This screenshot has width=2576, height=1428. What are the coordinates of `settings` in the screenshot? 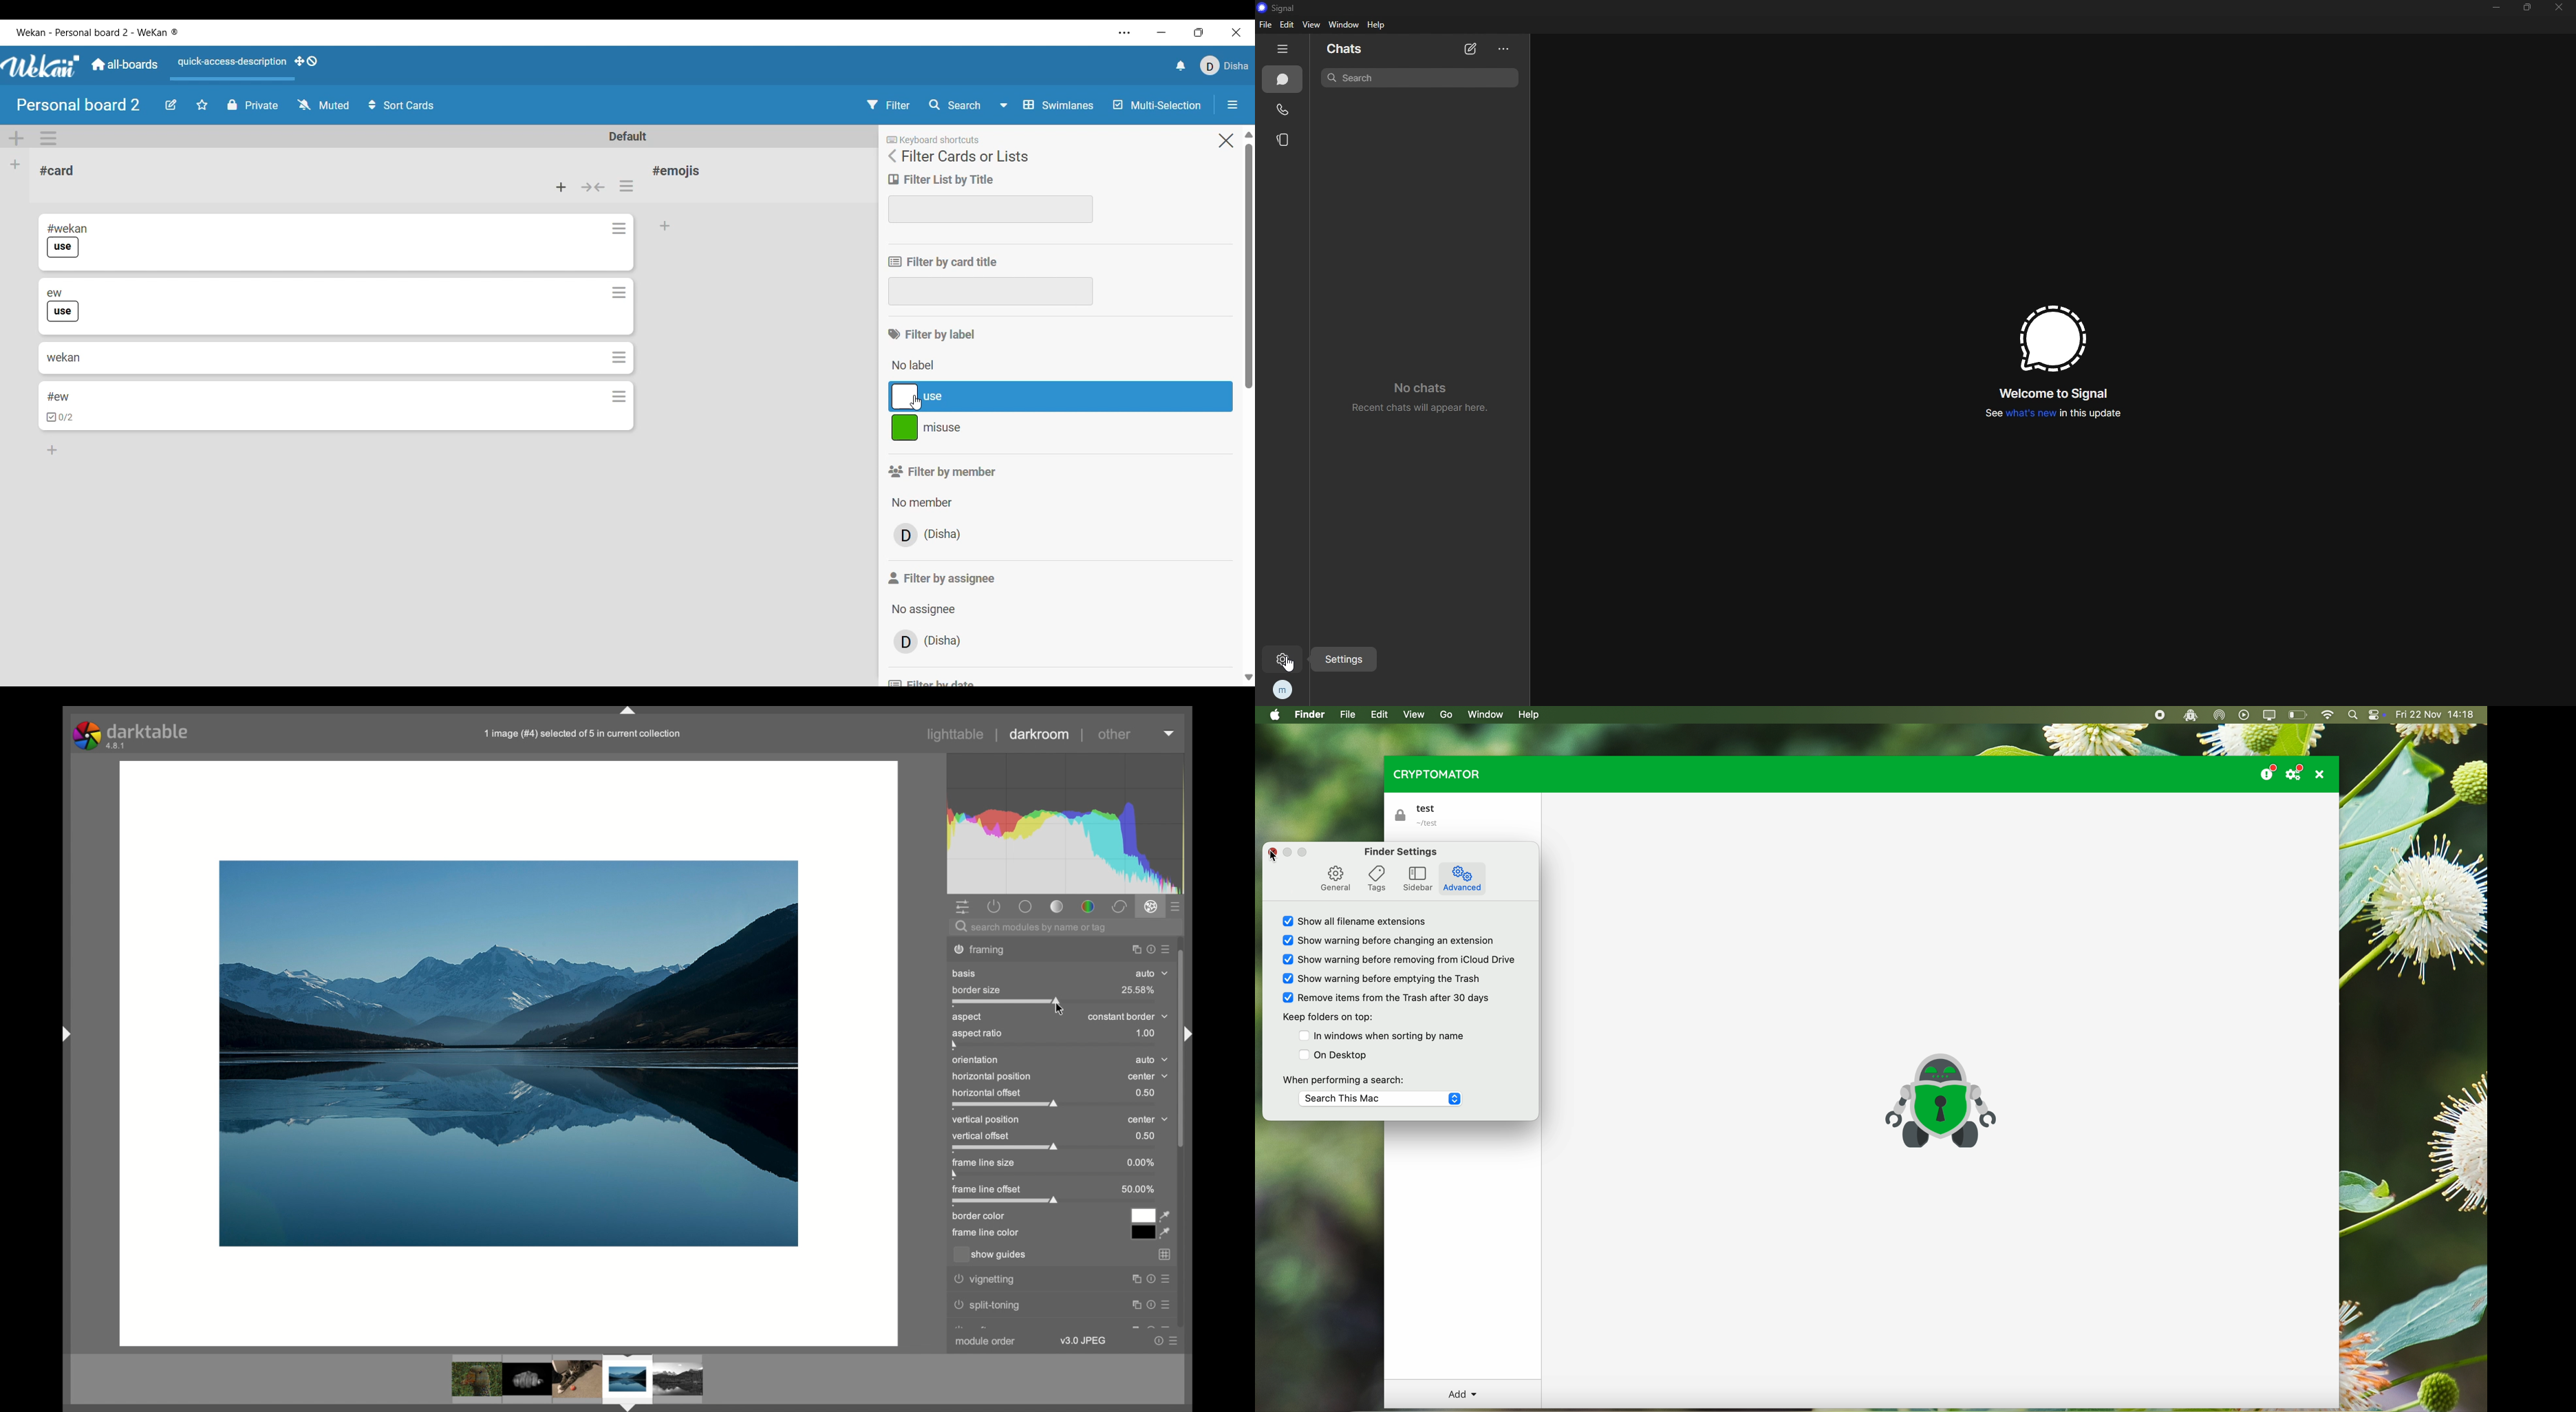 It's located at (2297, 772).